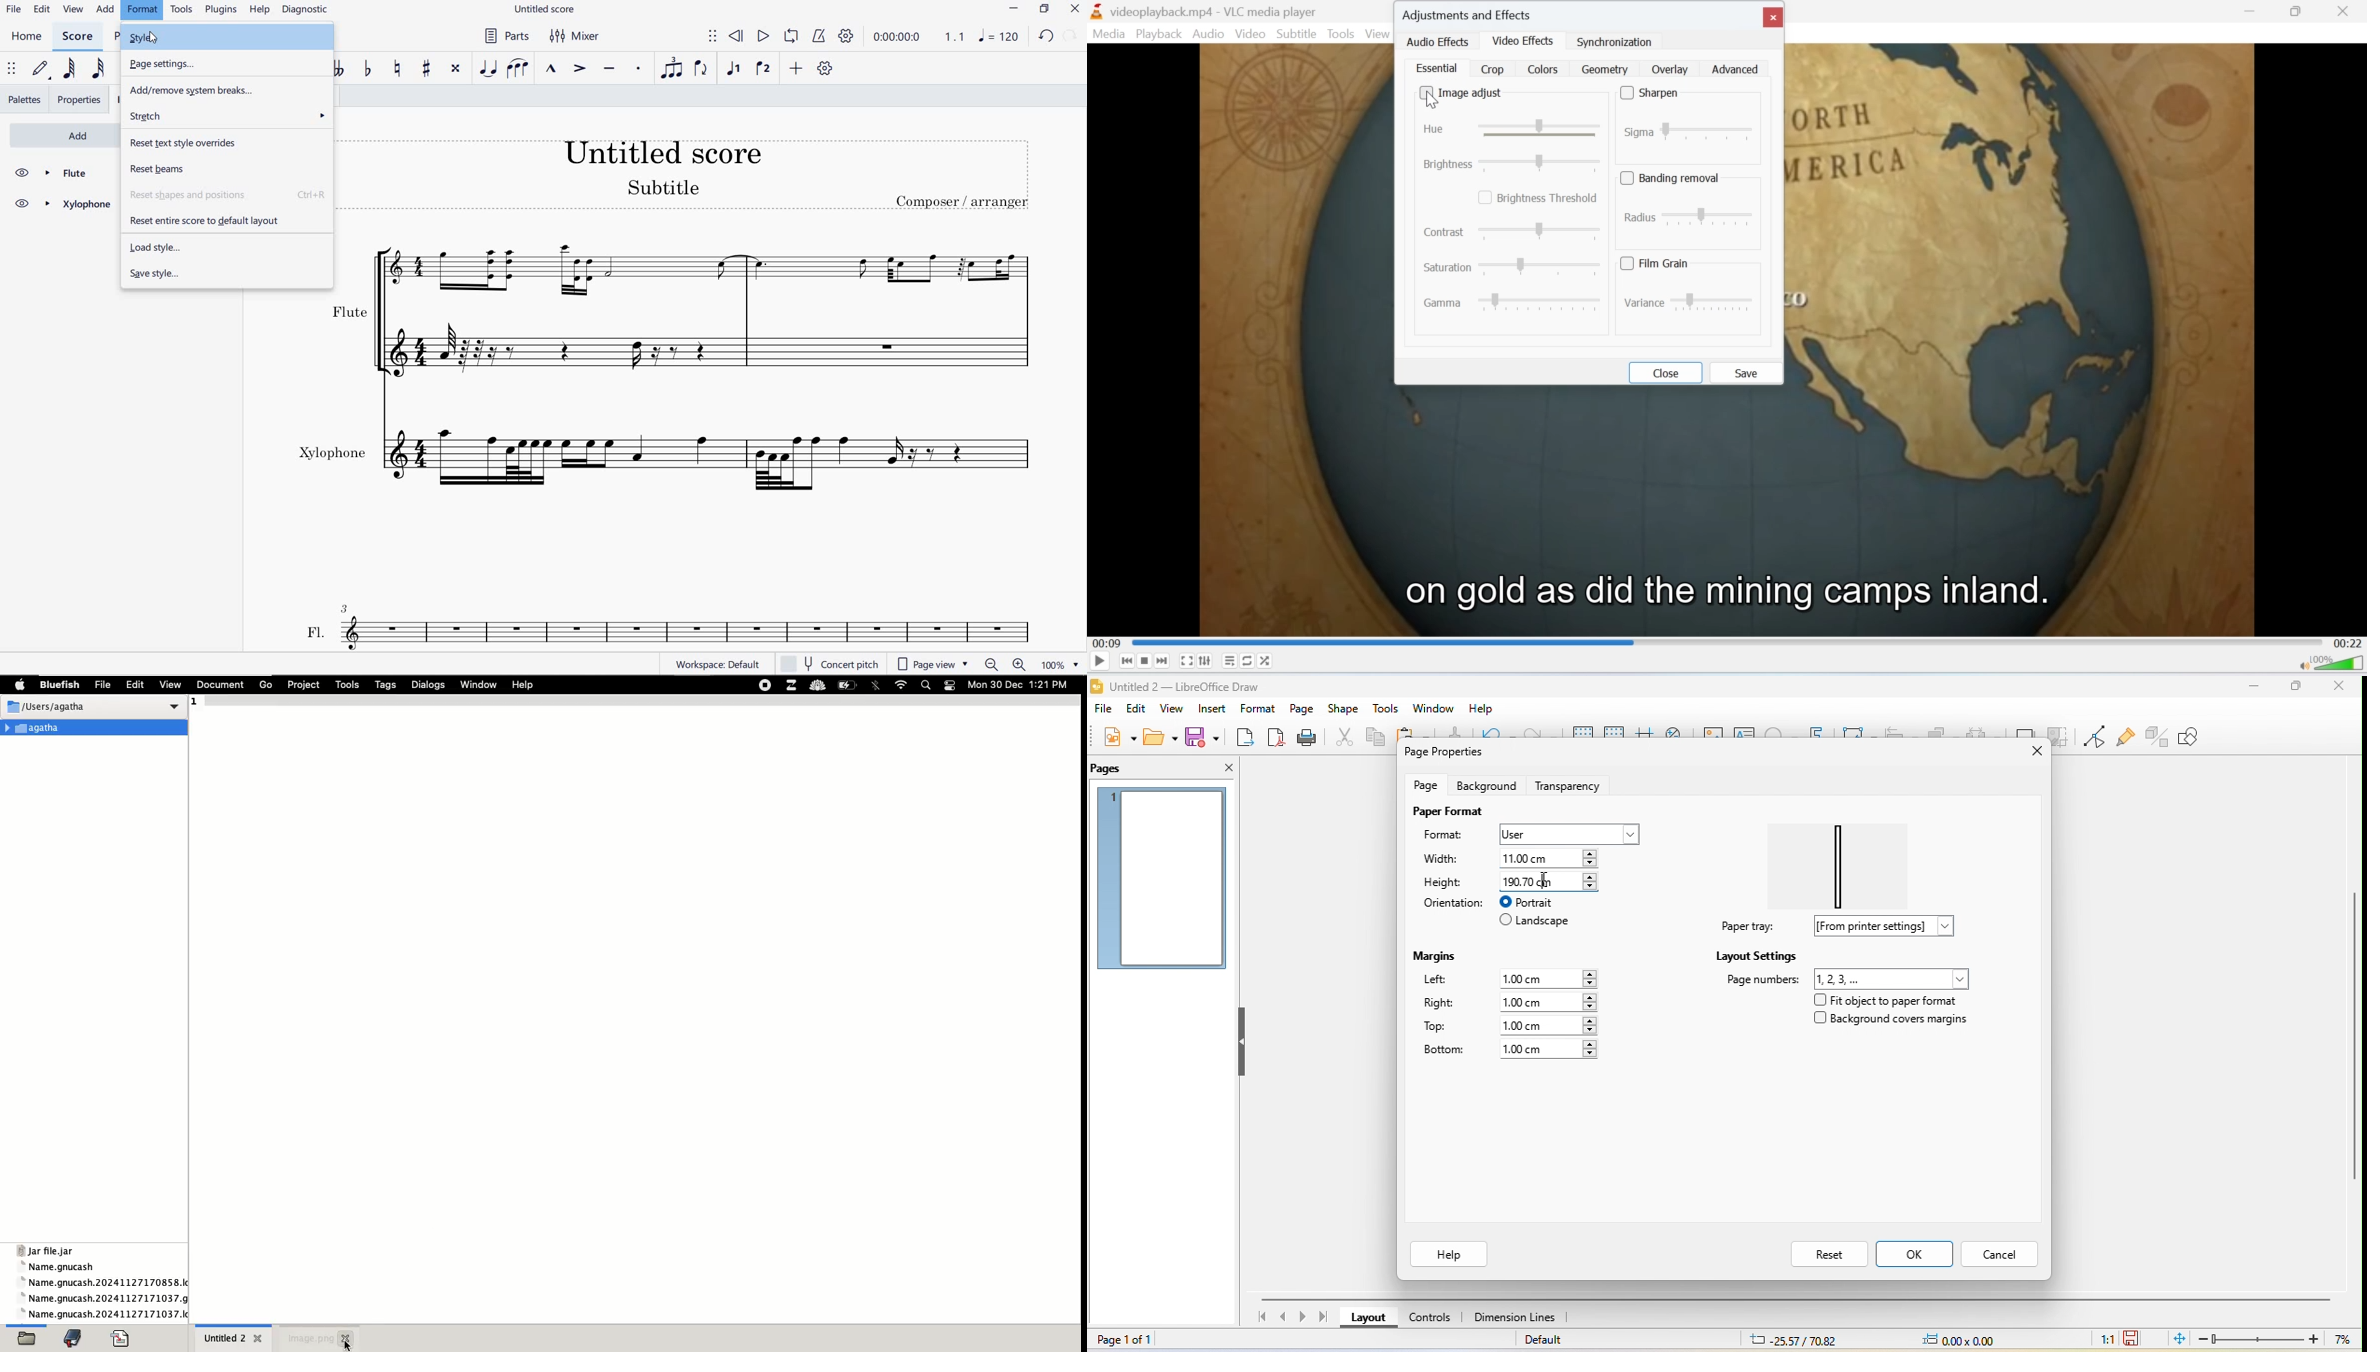  What do you see at coordinates (1661, 263) in the screenshot?
I see `film grain` at bounding box center [1661, 263].